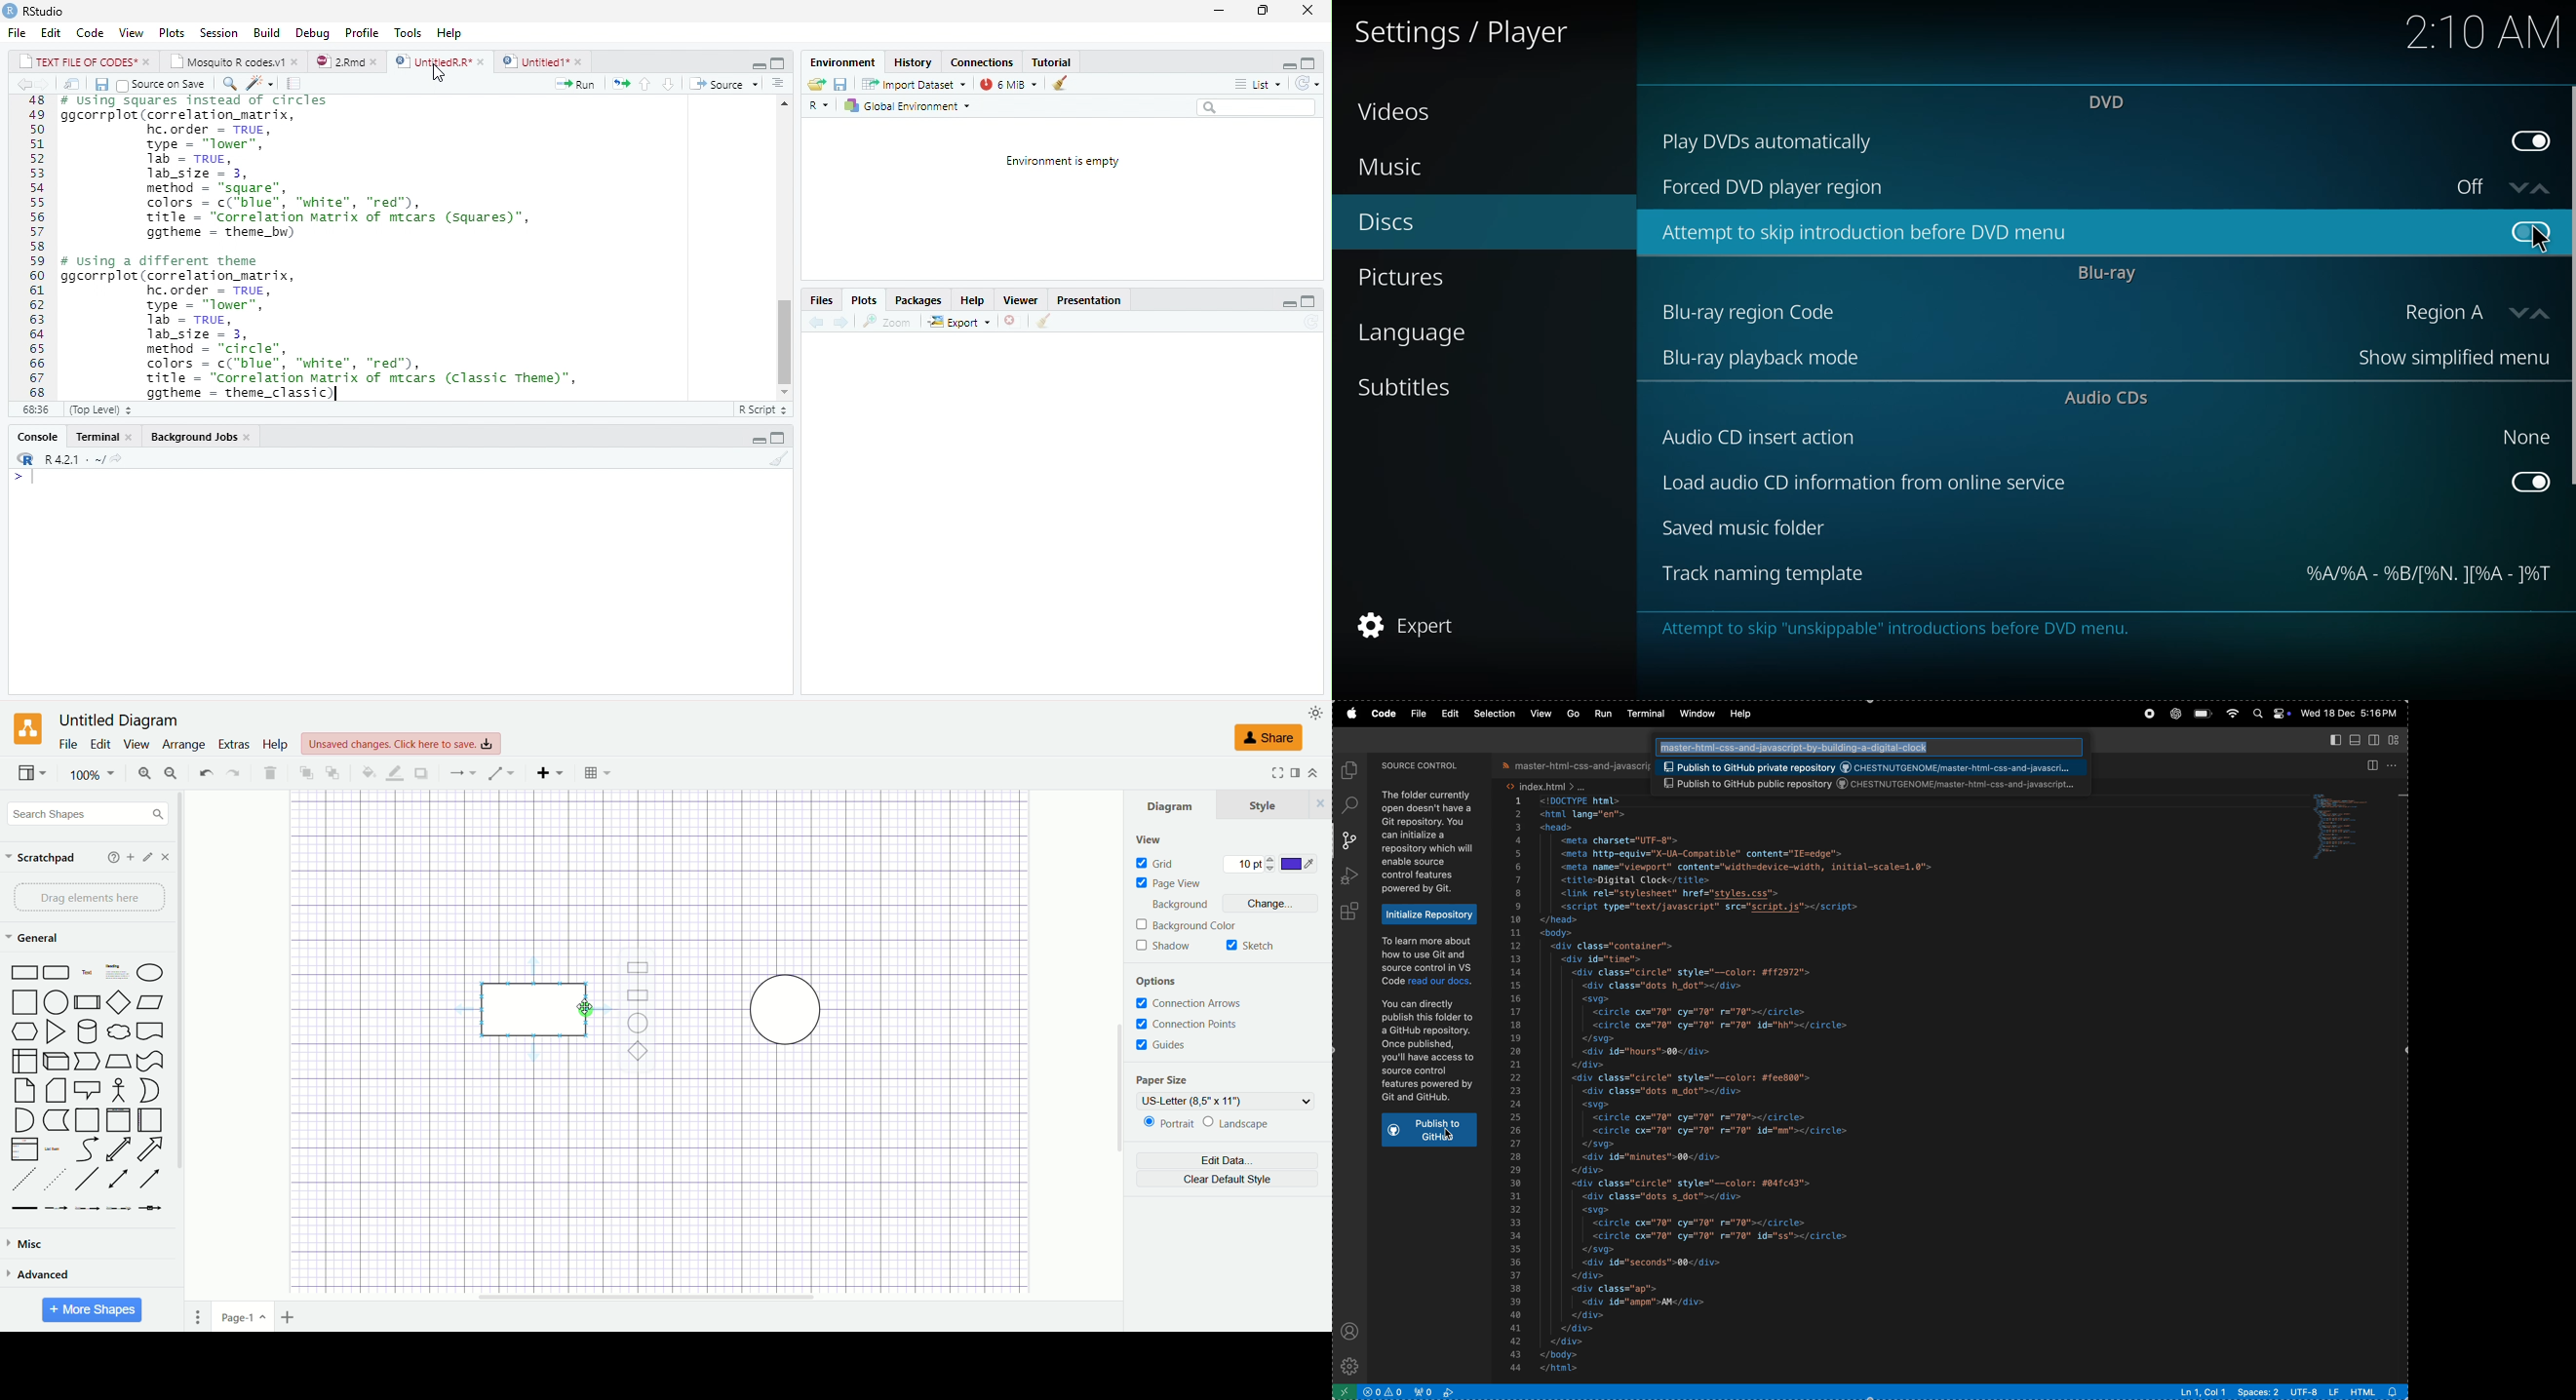 The width and height of the screenshot is (2576, 1400). Describe the element at coordinates (1161, 983) in the screenshot. I see `options` at that location.